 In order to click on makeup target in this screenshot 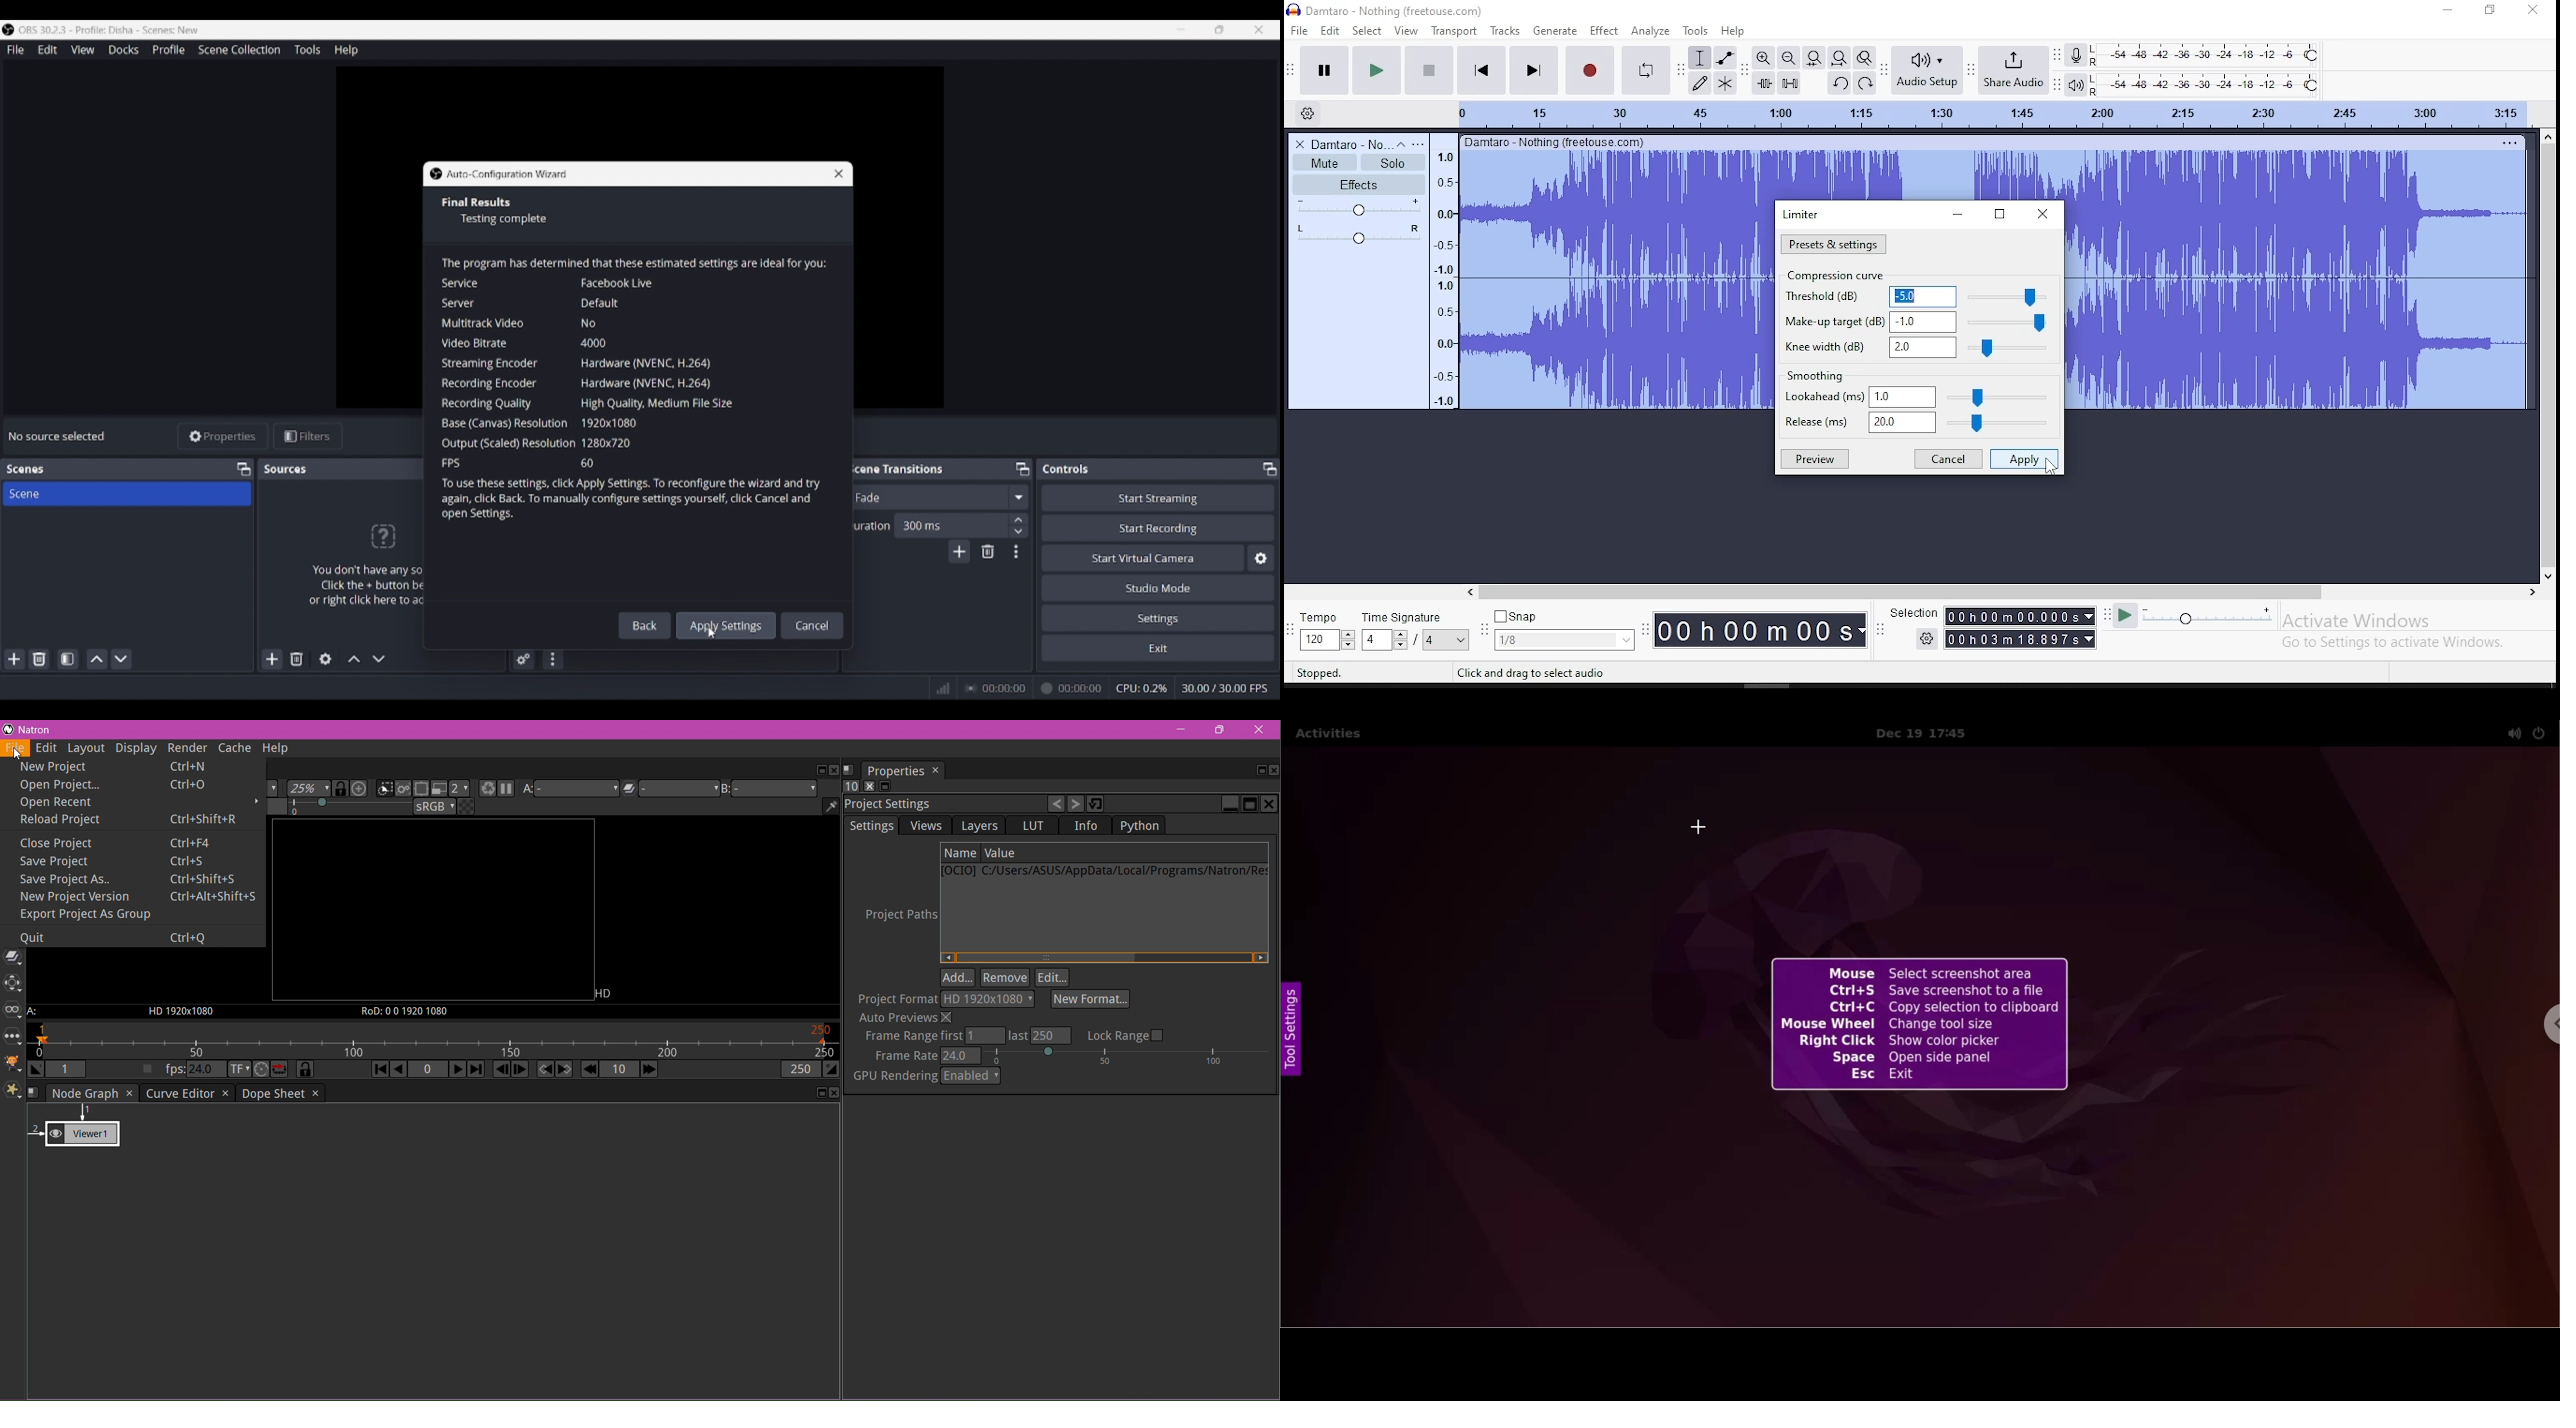, I will do `click(1918, 322)`.